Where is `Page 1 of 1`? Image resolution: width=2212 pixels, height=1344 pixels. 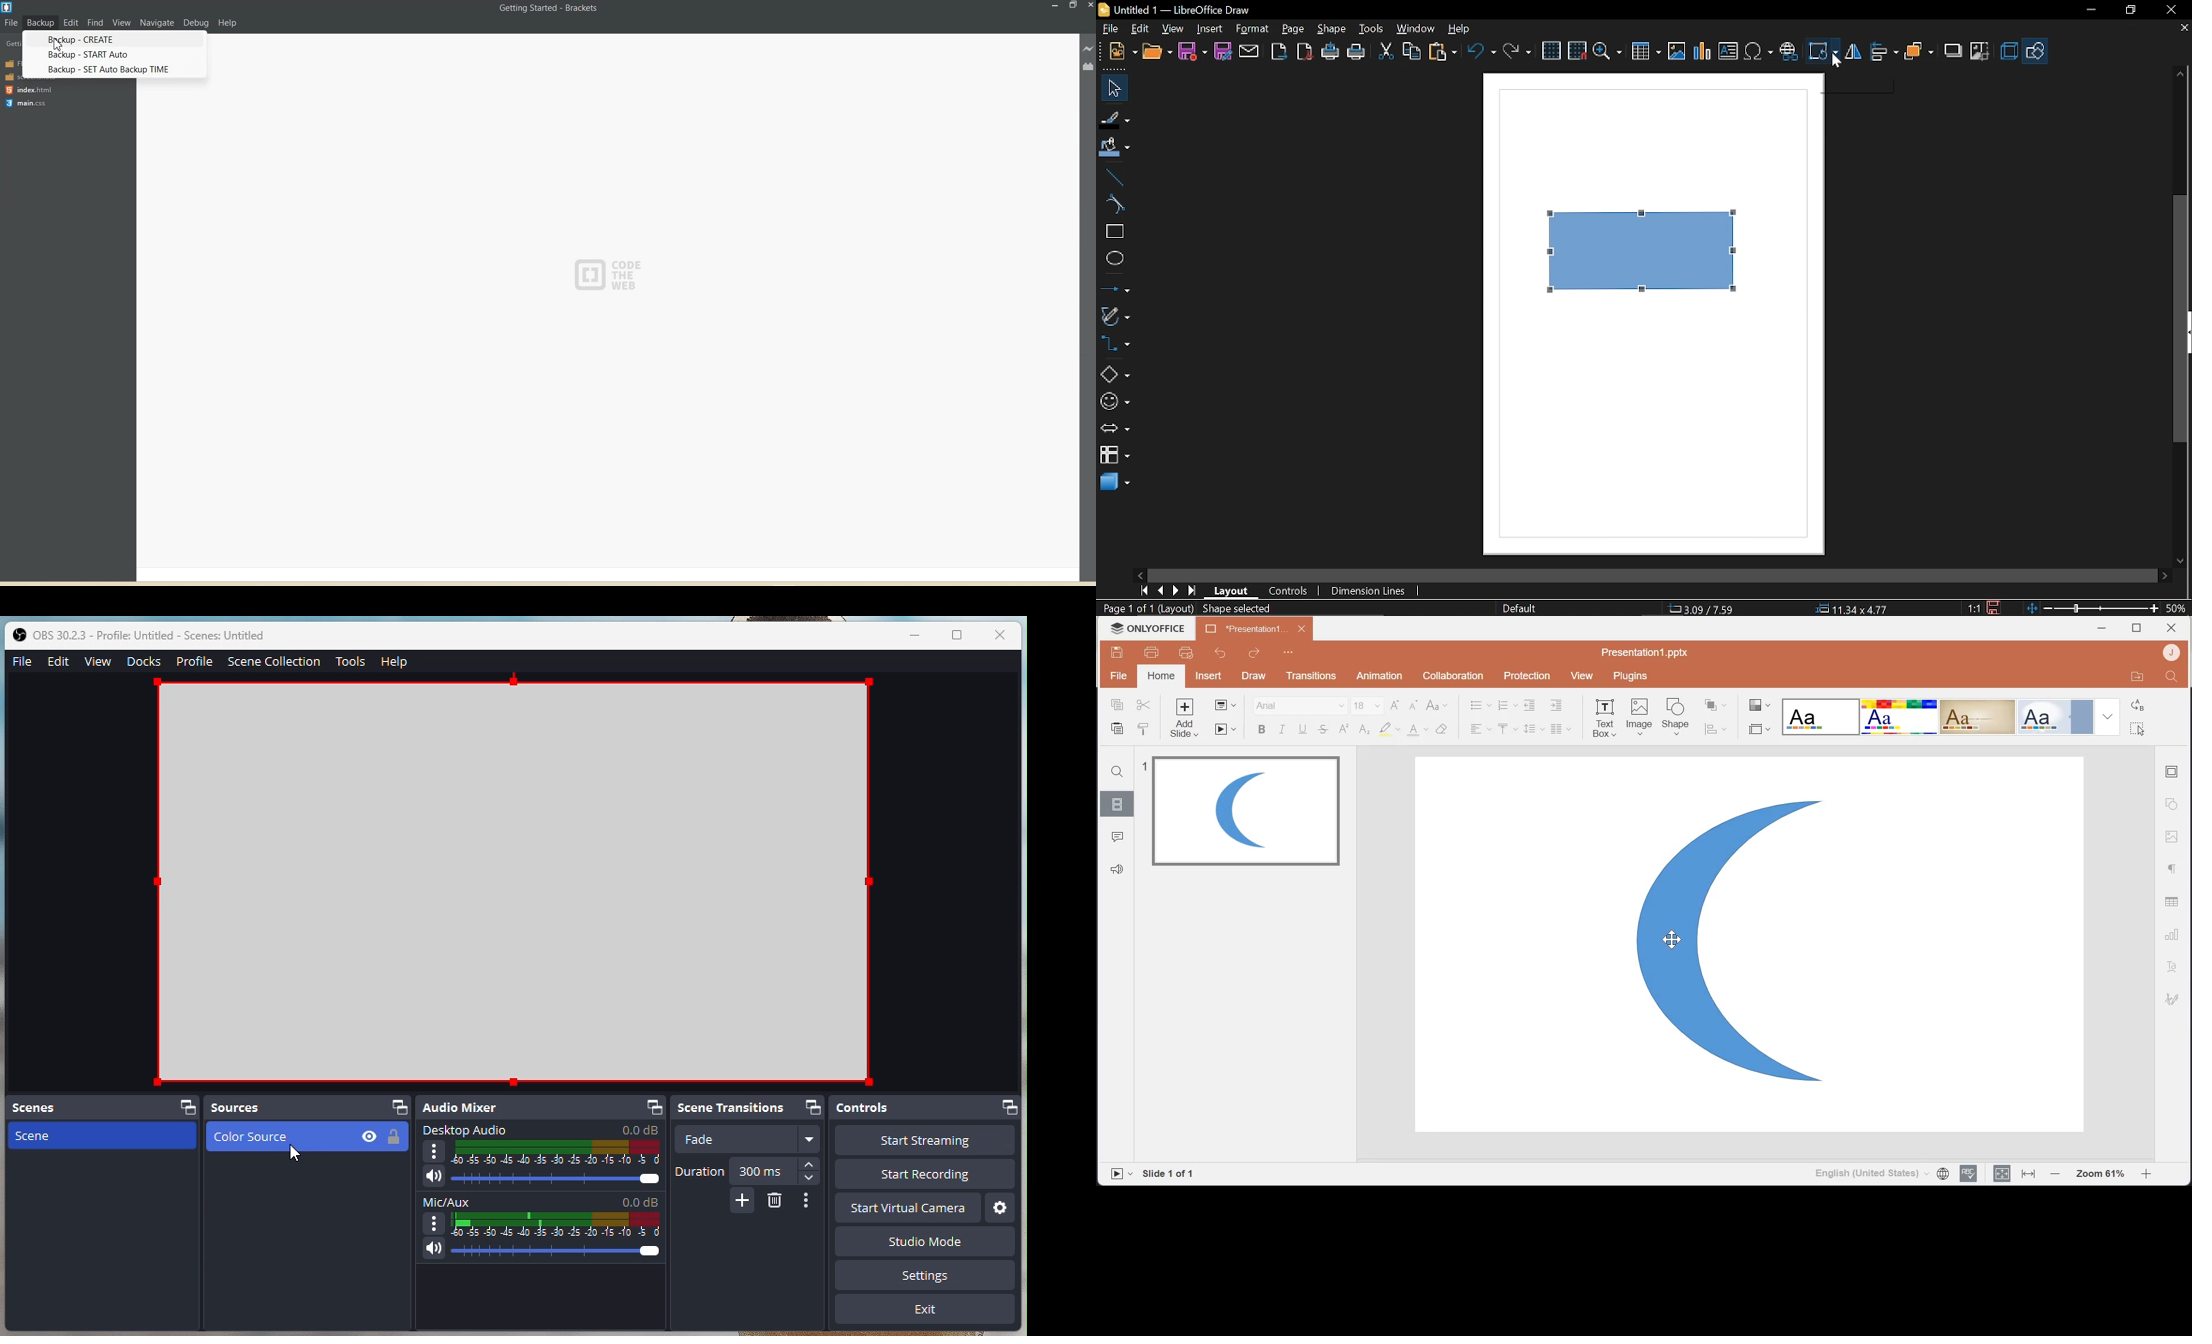 Page 1 of 1 is located at coordinates (1124, 609).